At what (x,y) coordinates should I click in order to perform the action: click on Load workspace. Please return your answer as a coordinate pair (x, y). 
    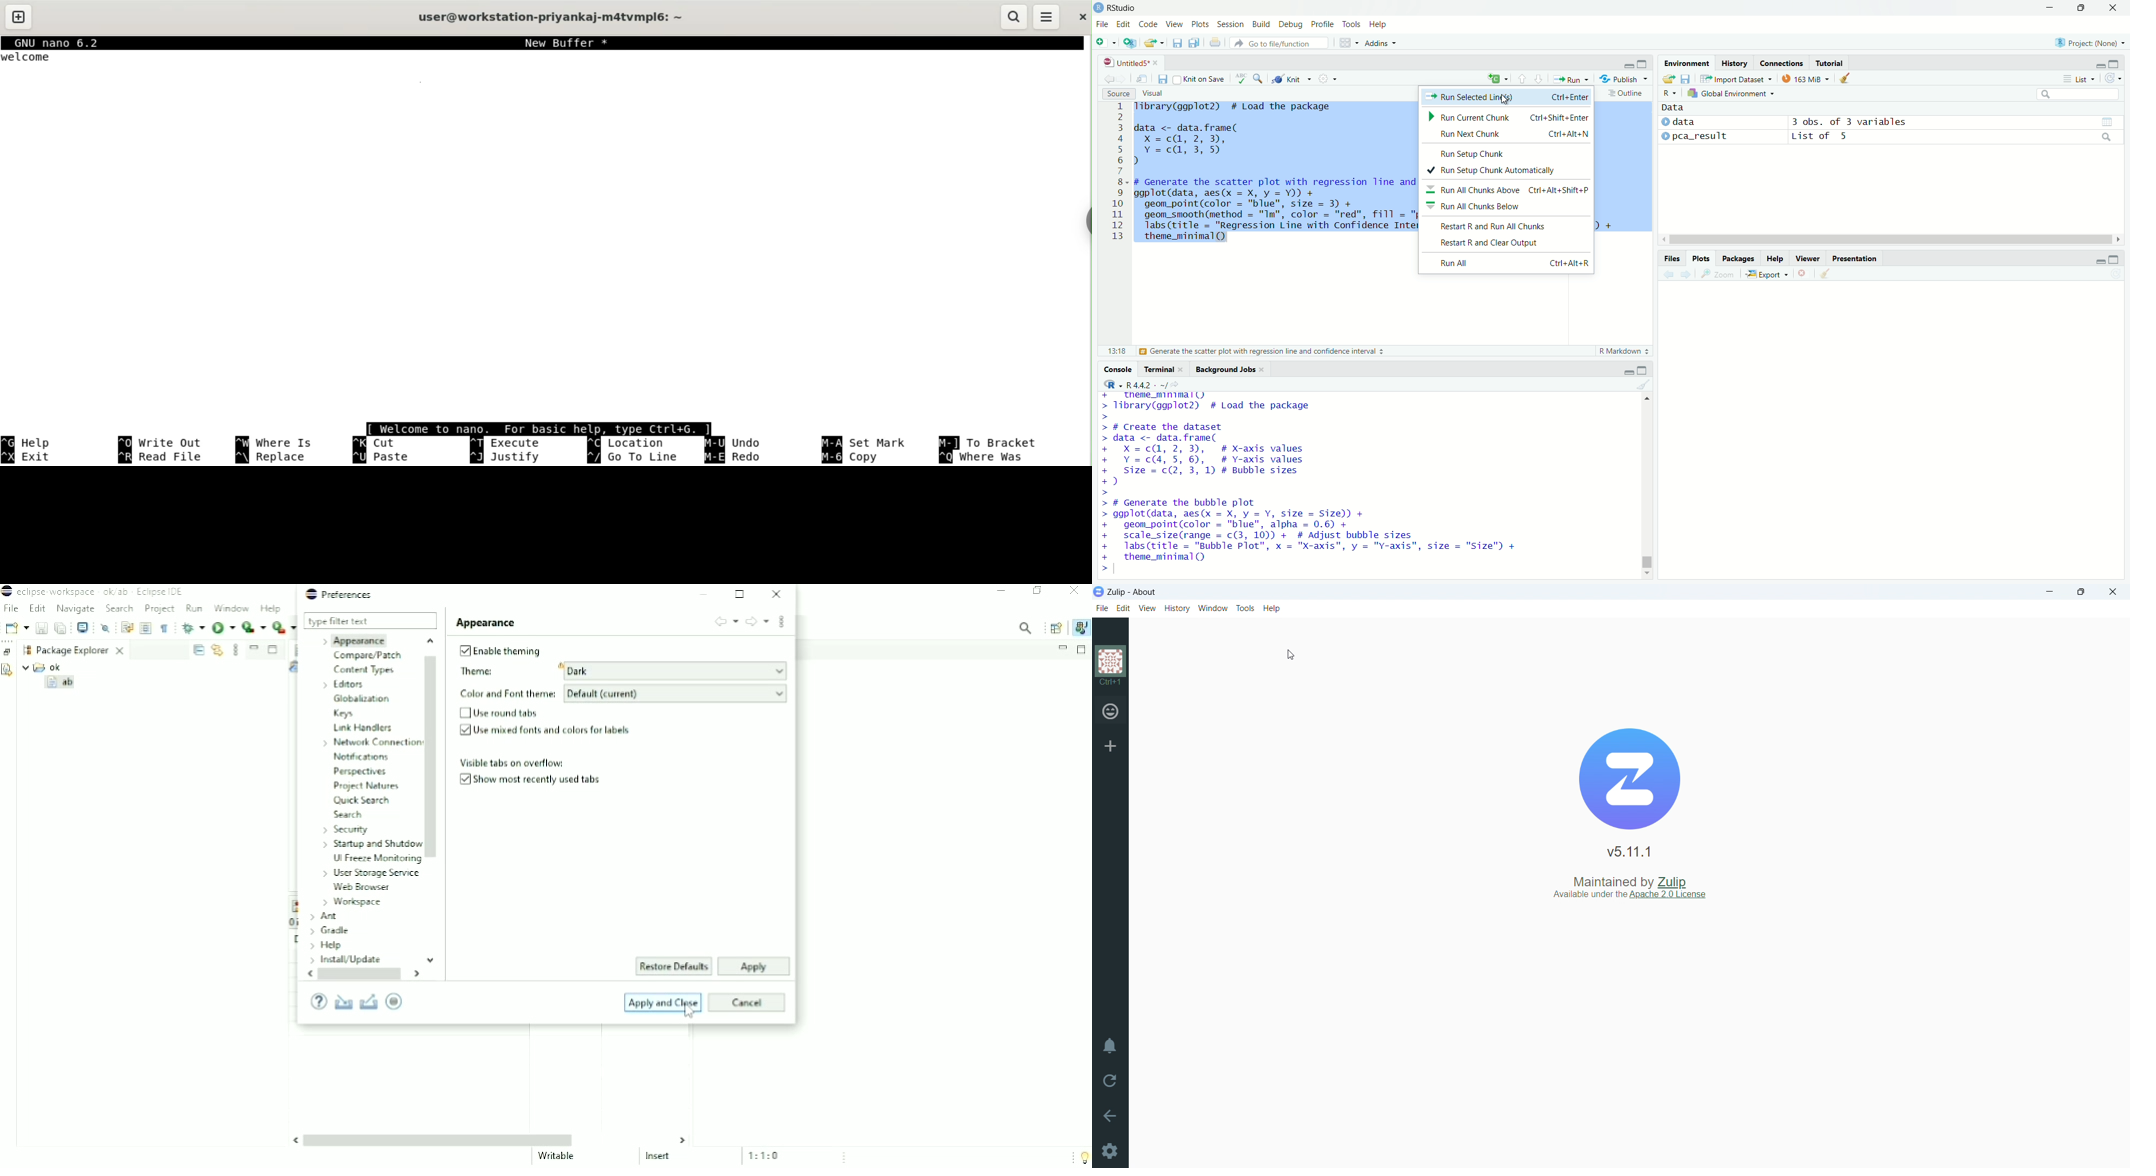
    Looking at the image, I should click on (1668, 78).